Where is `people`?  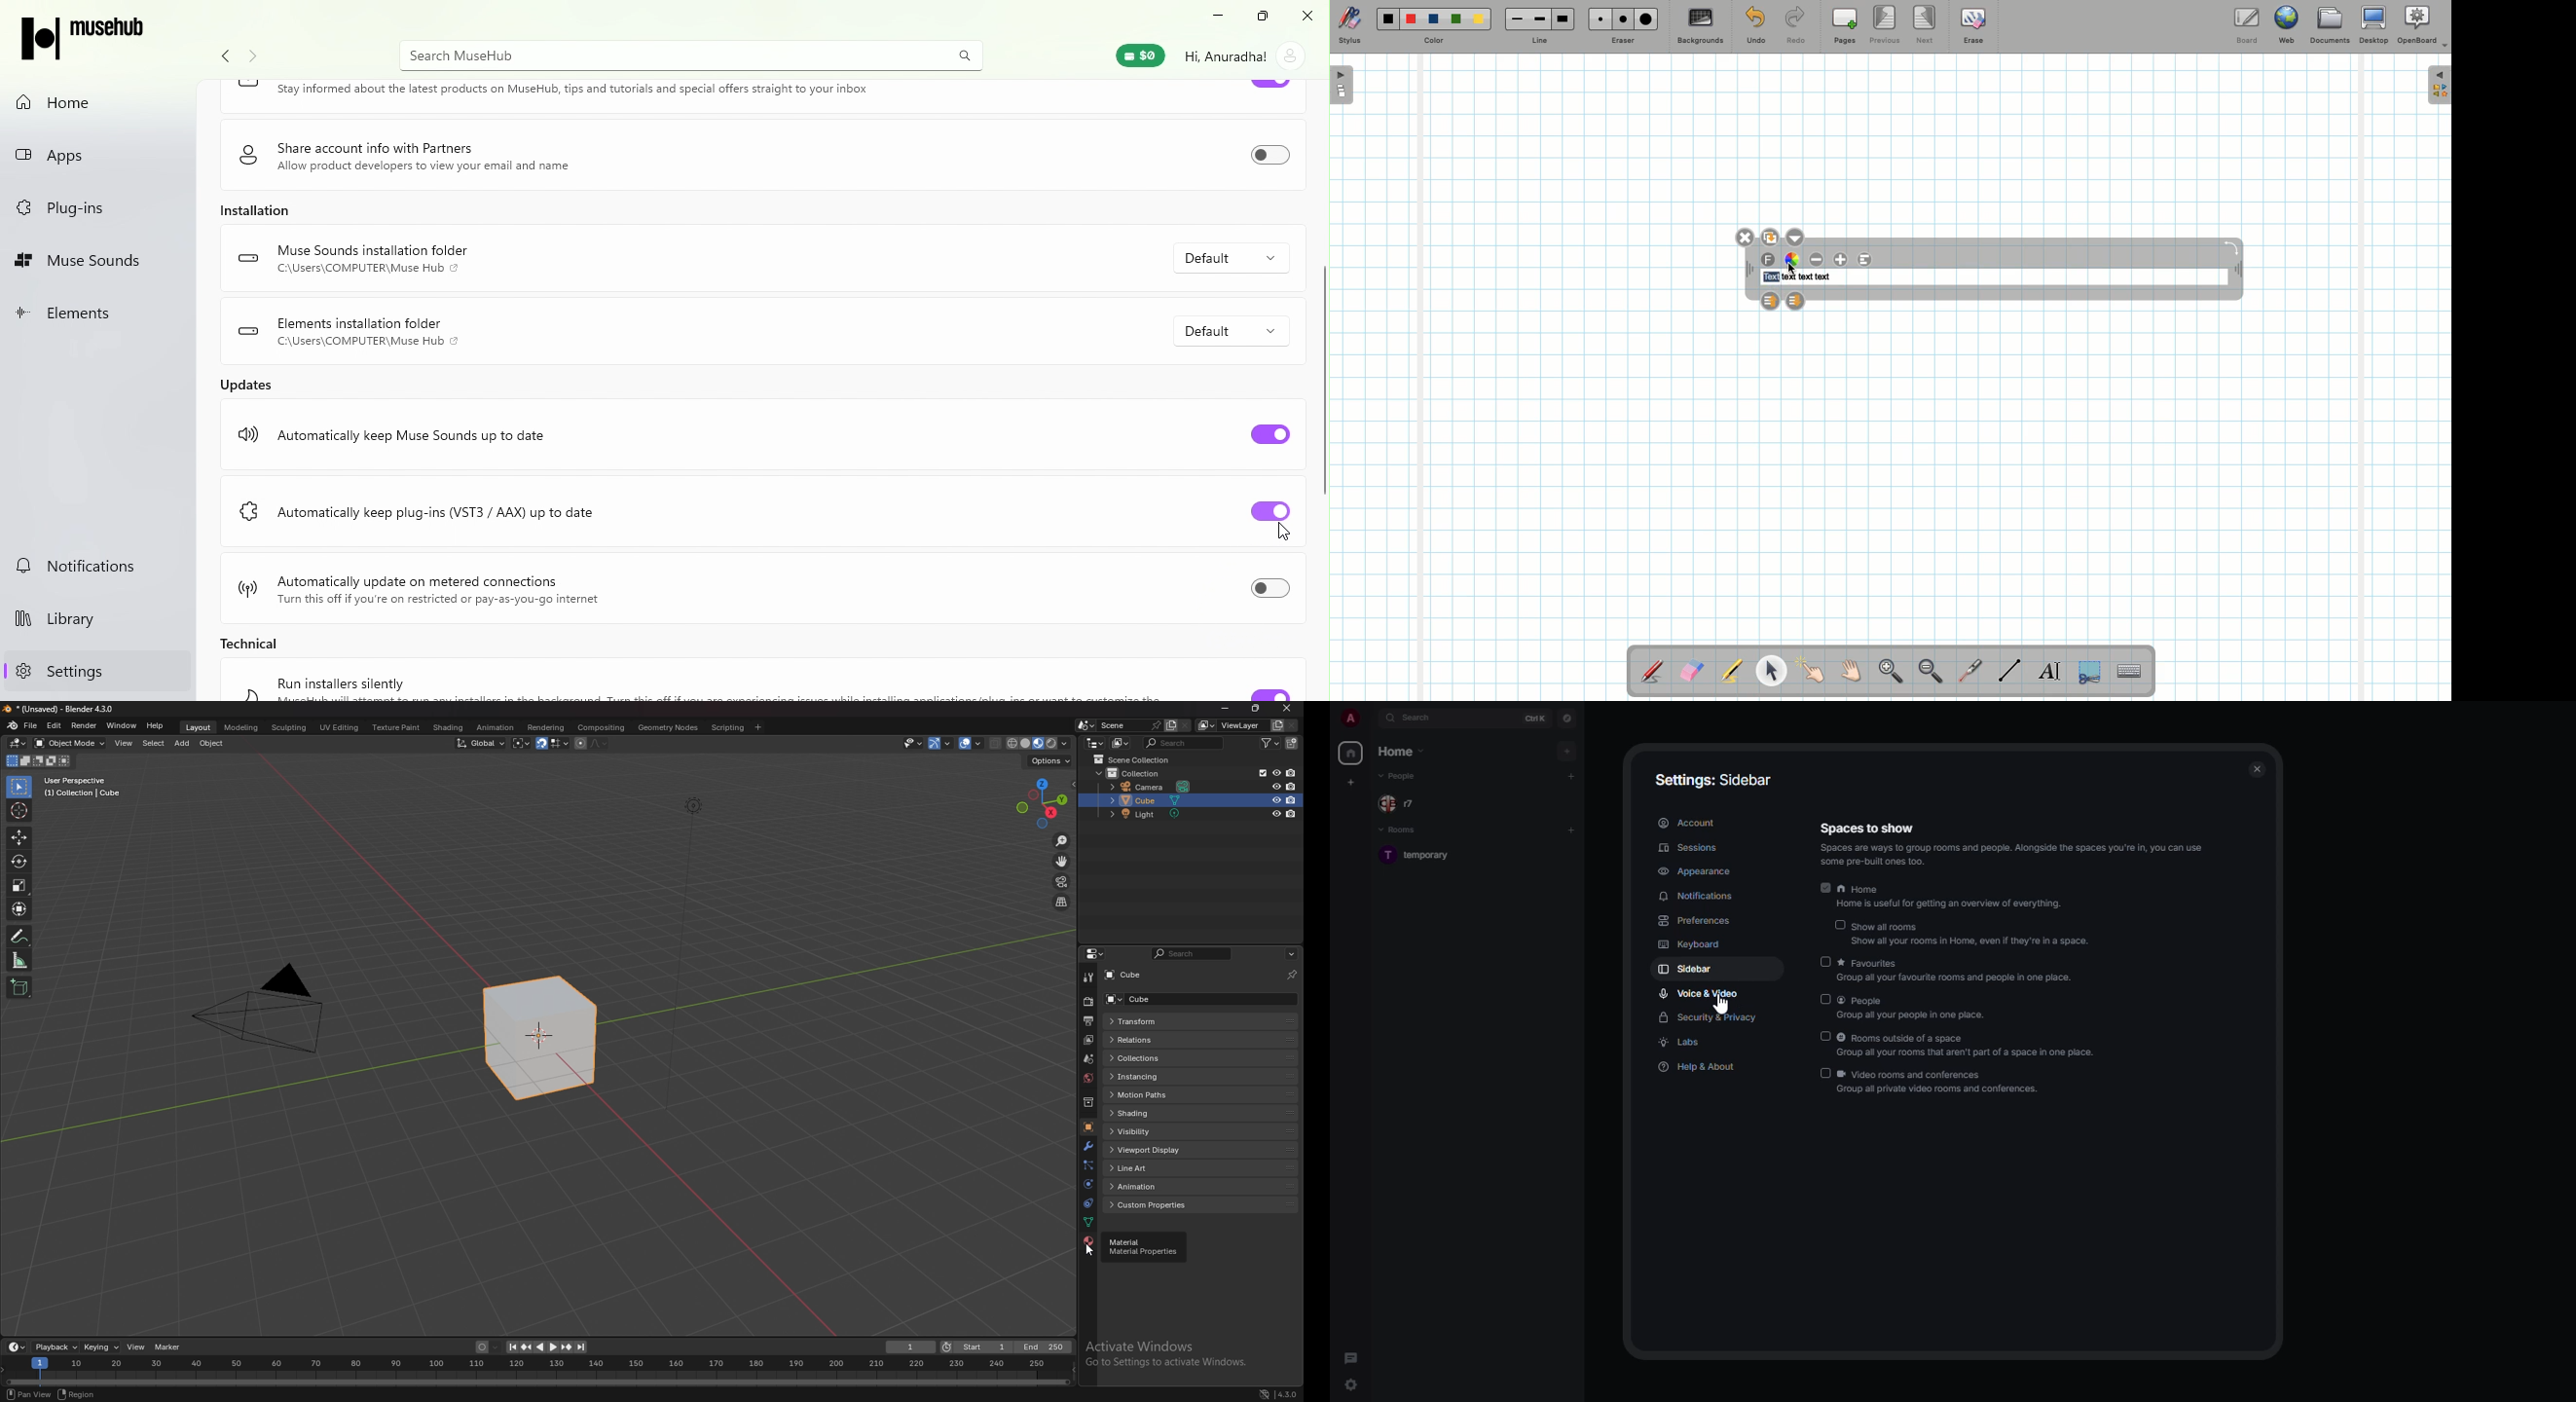
people is located at coordinates (1915, 1008).